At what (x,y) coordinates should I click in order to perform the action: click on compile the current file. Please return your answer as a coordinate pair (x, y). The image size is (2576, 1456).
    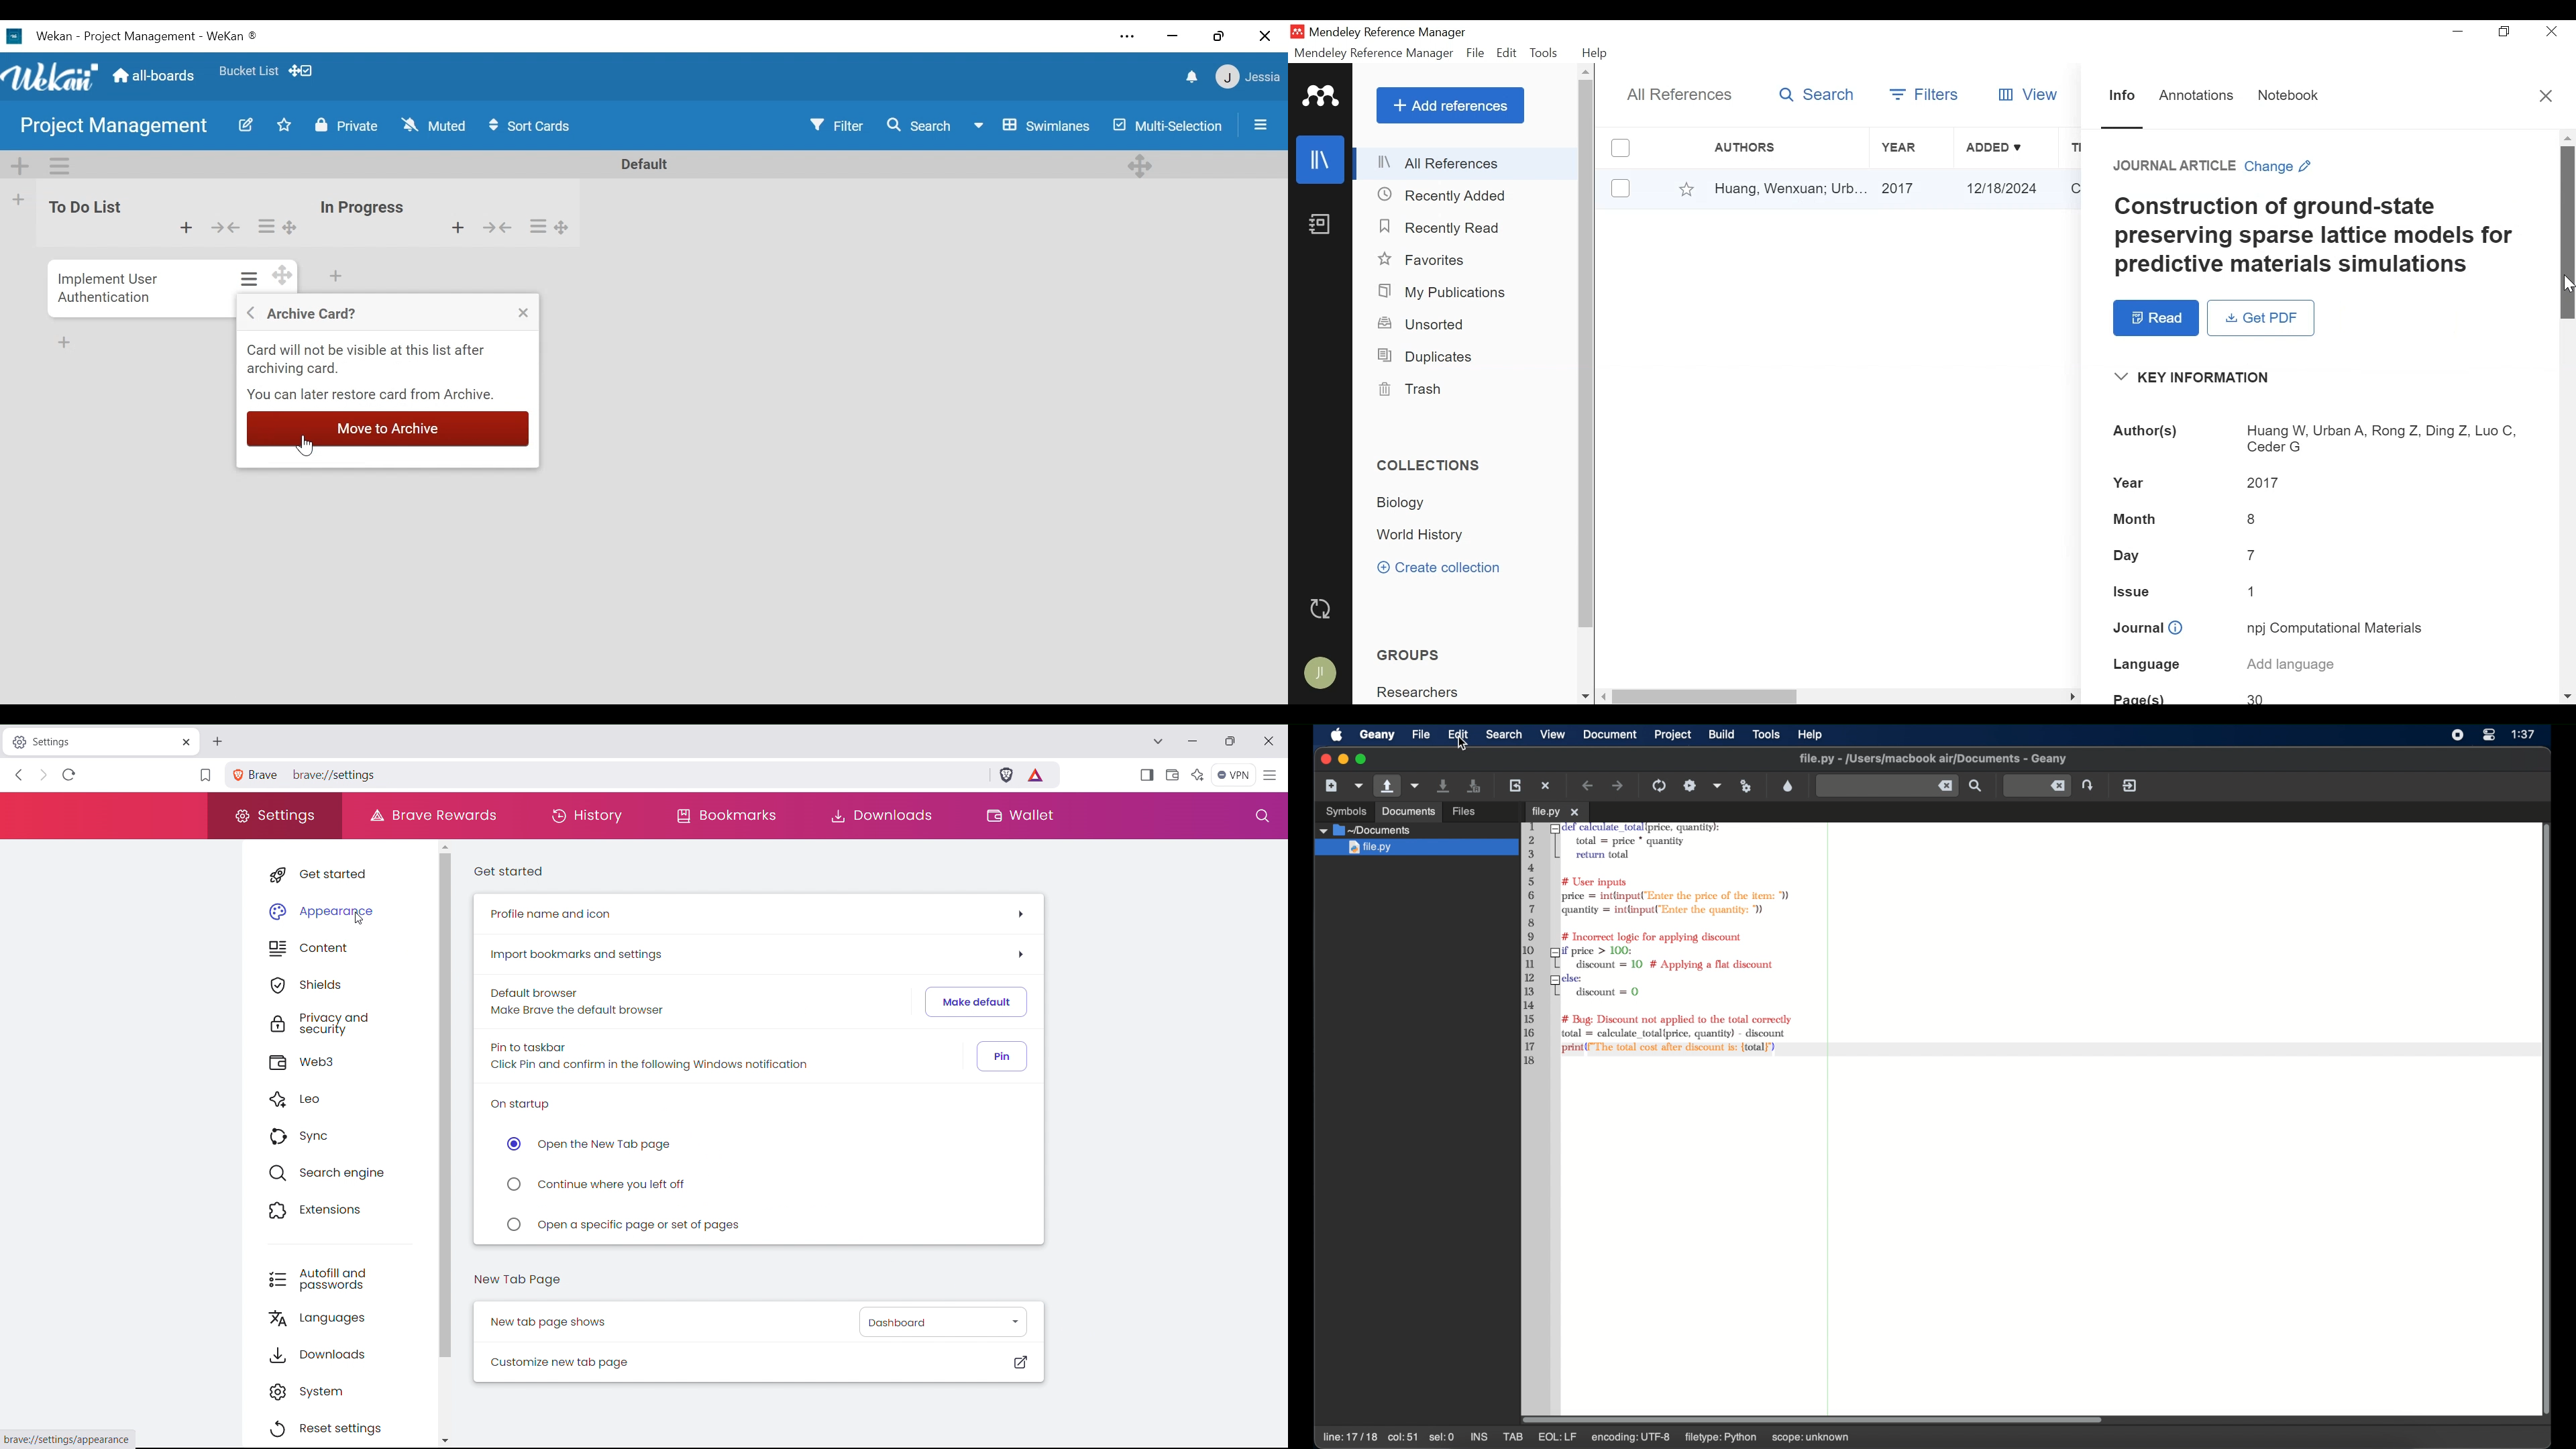
    Looking at the image, I should click on (1660, 785).